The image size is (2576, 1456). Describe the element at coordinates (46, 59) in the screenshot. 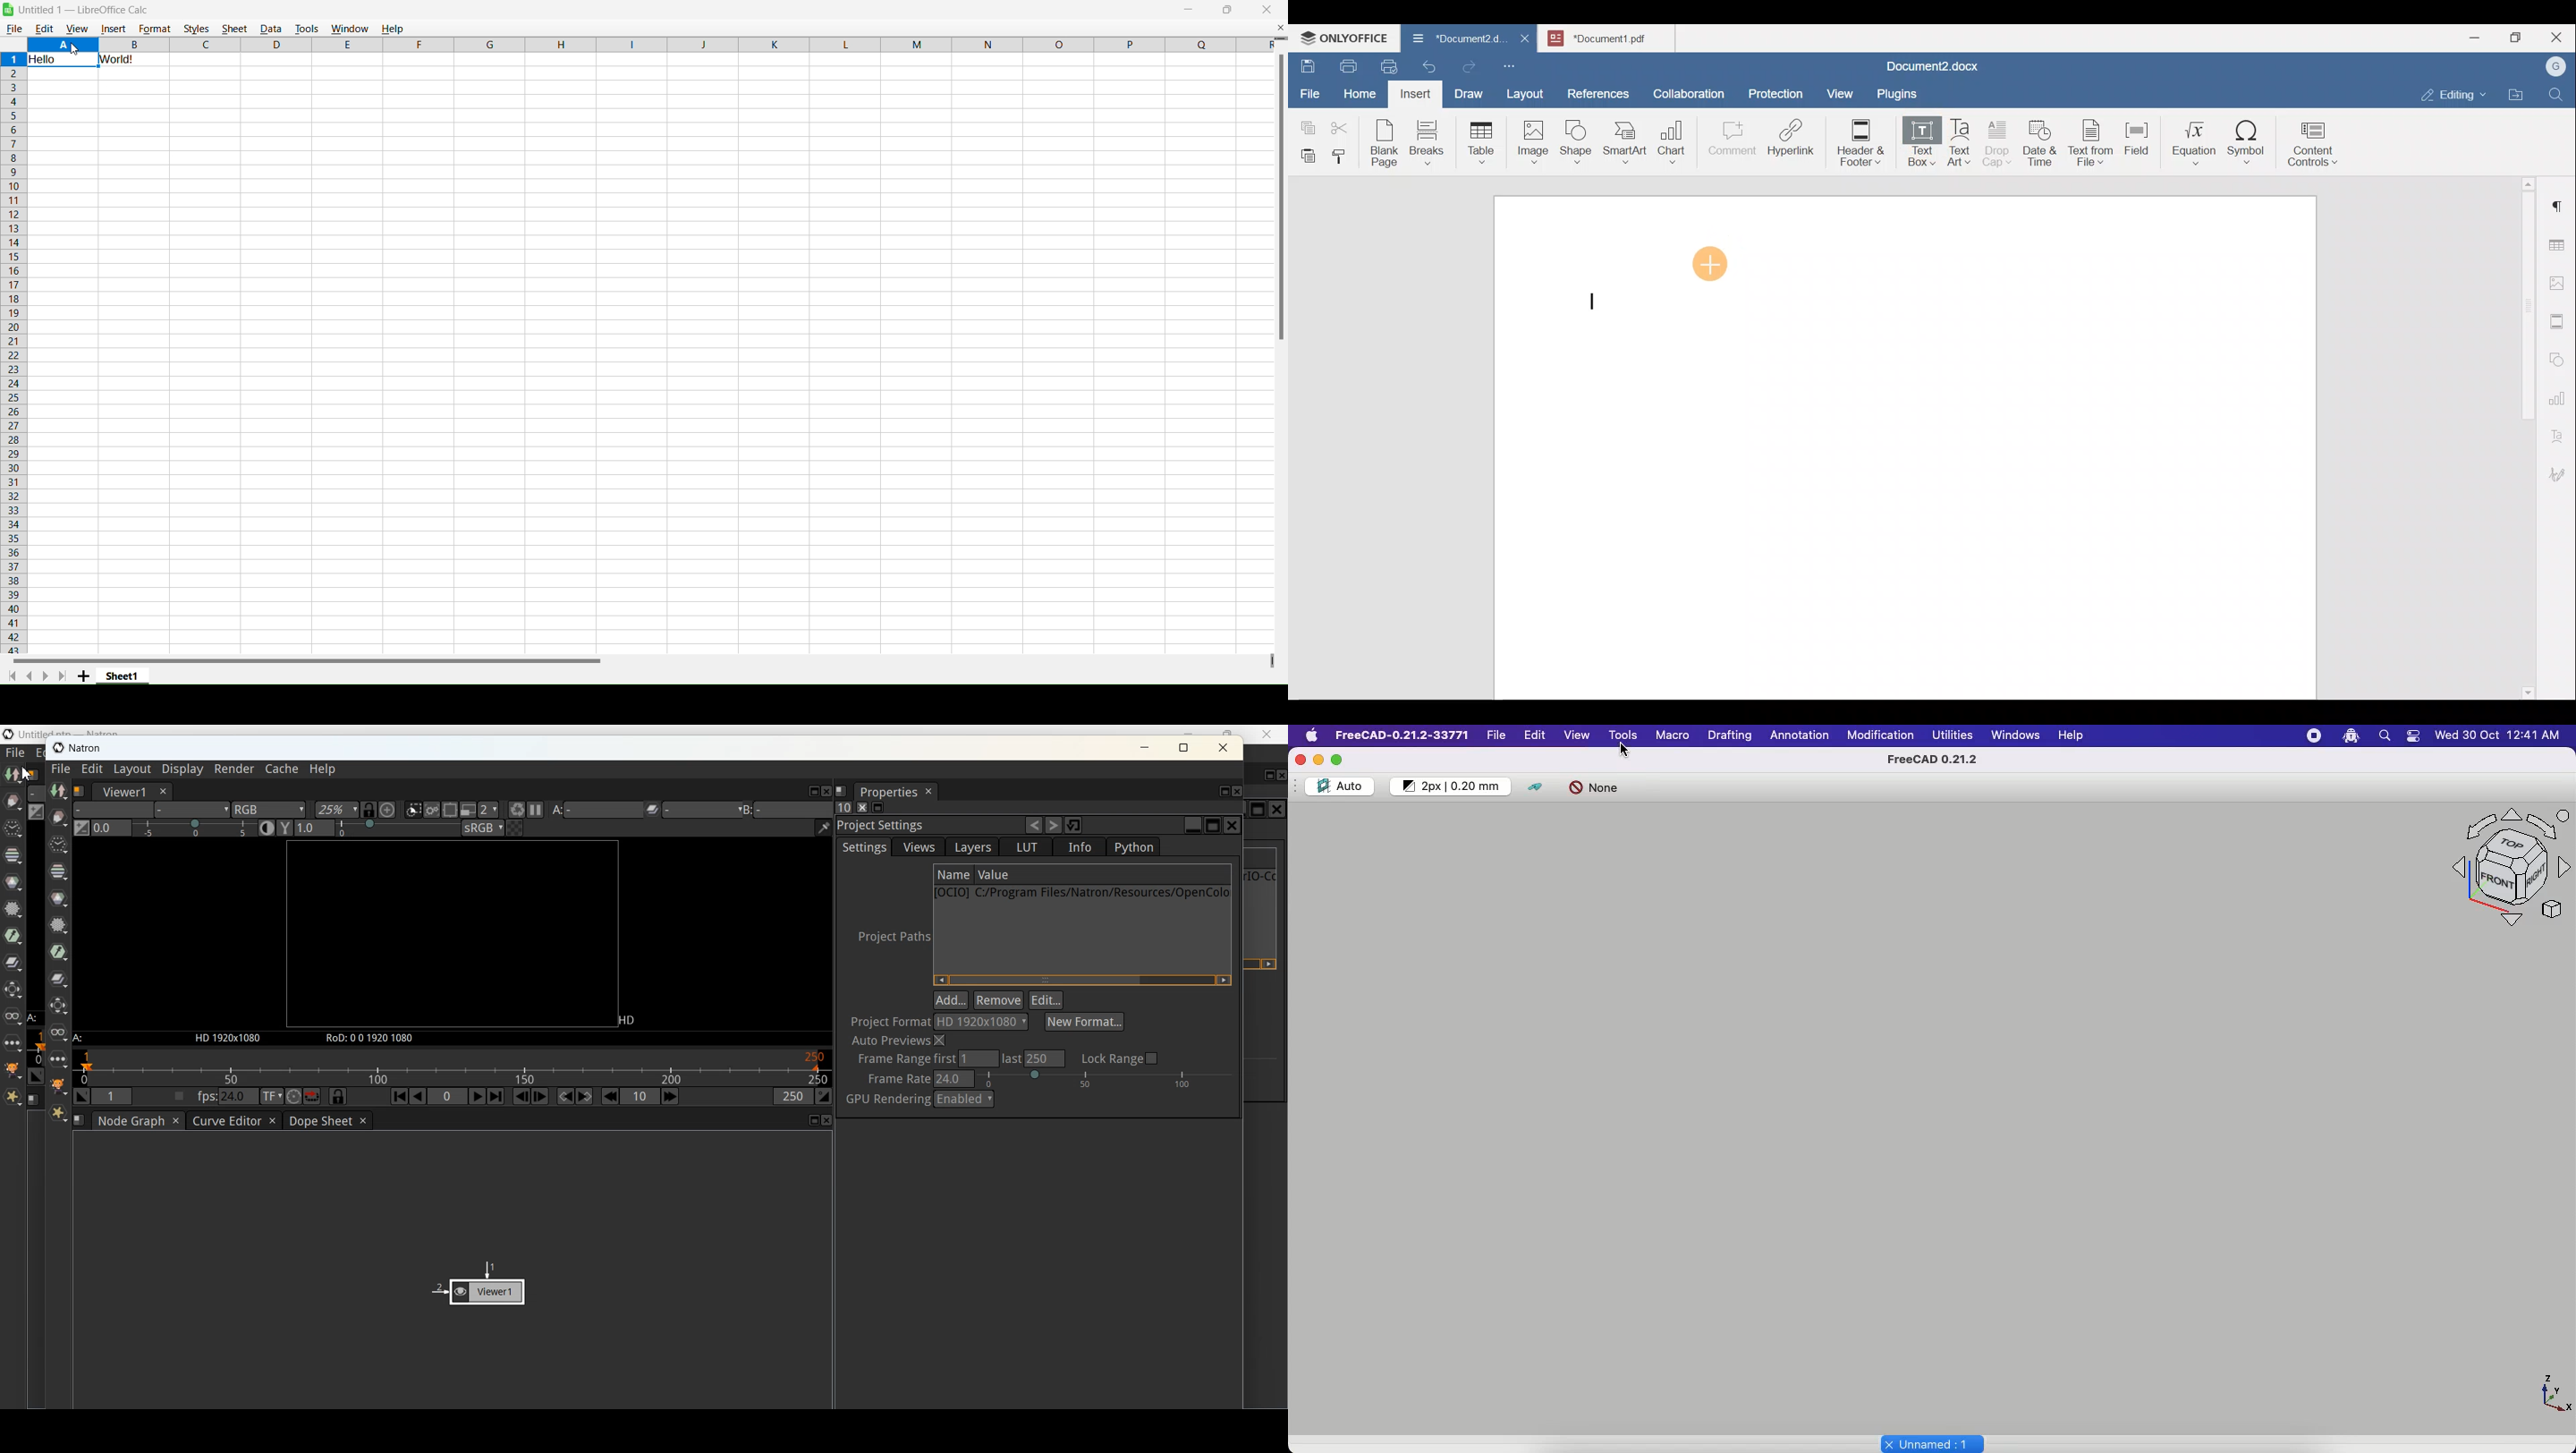

I see `Hello` at that location.